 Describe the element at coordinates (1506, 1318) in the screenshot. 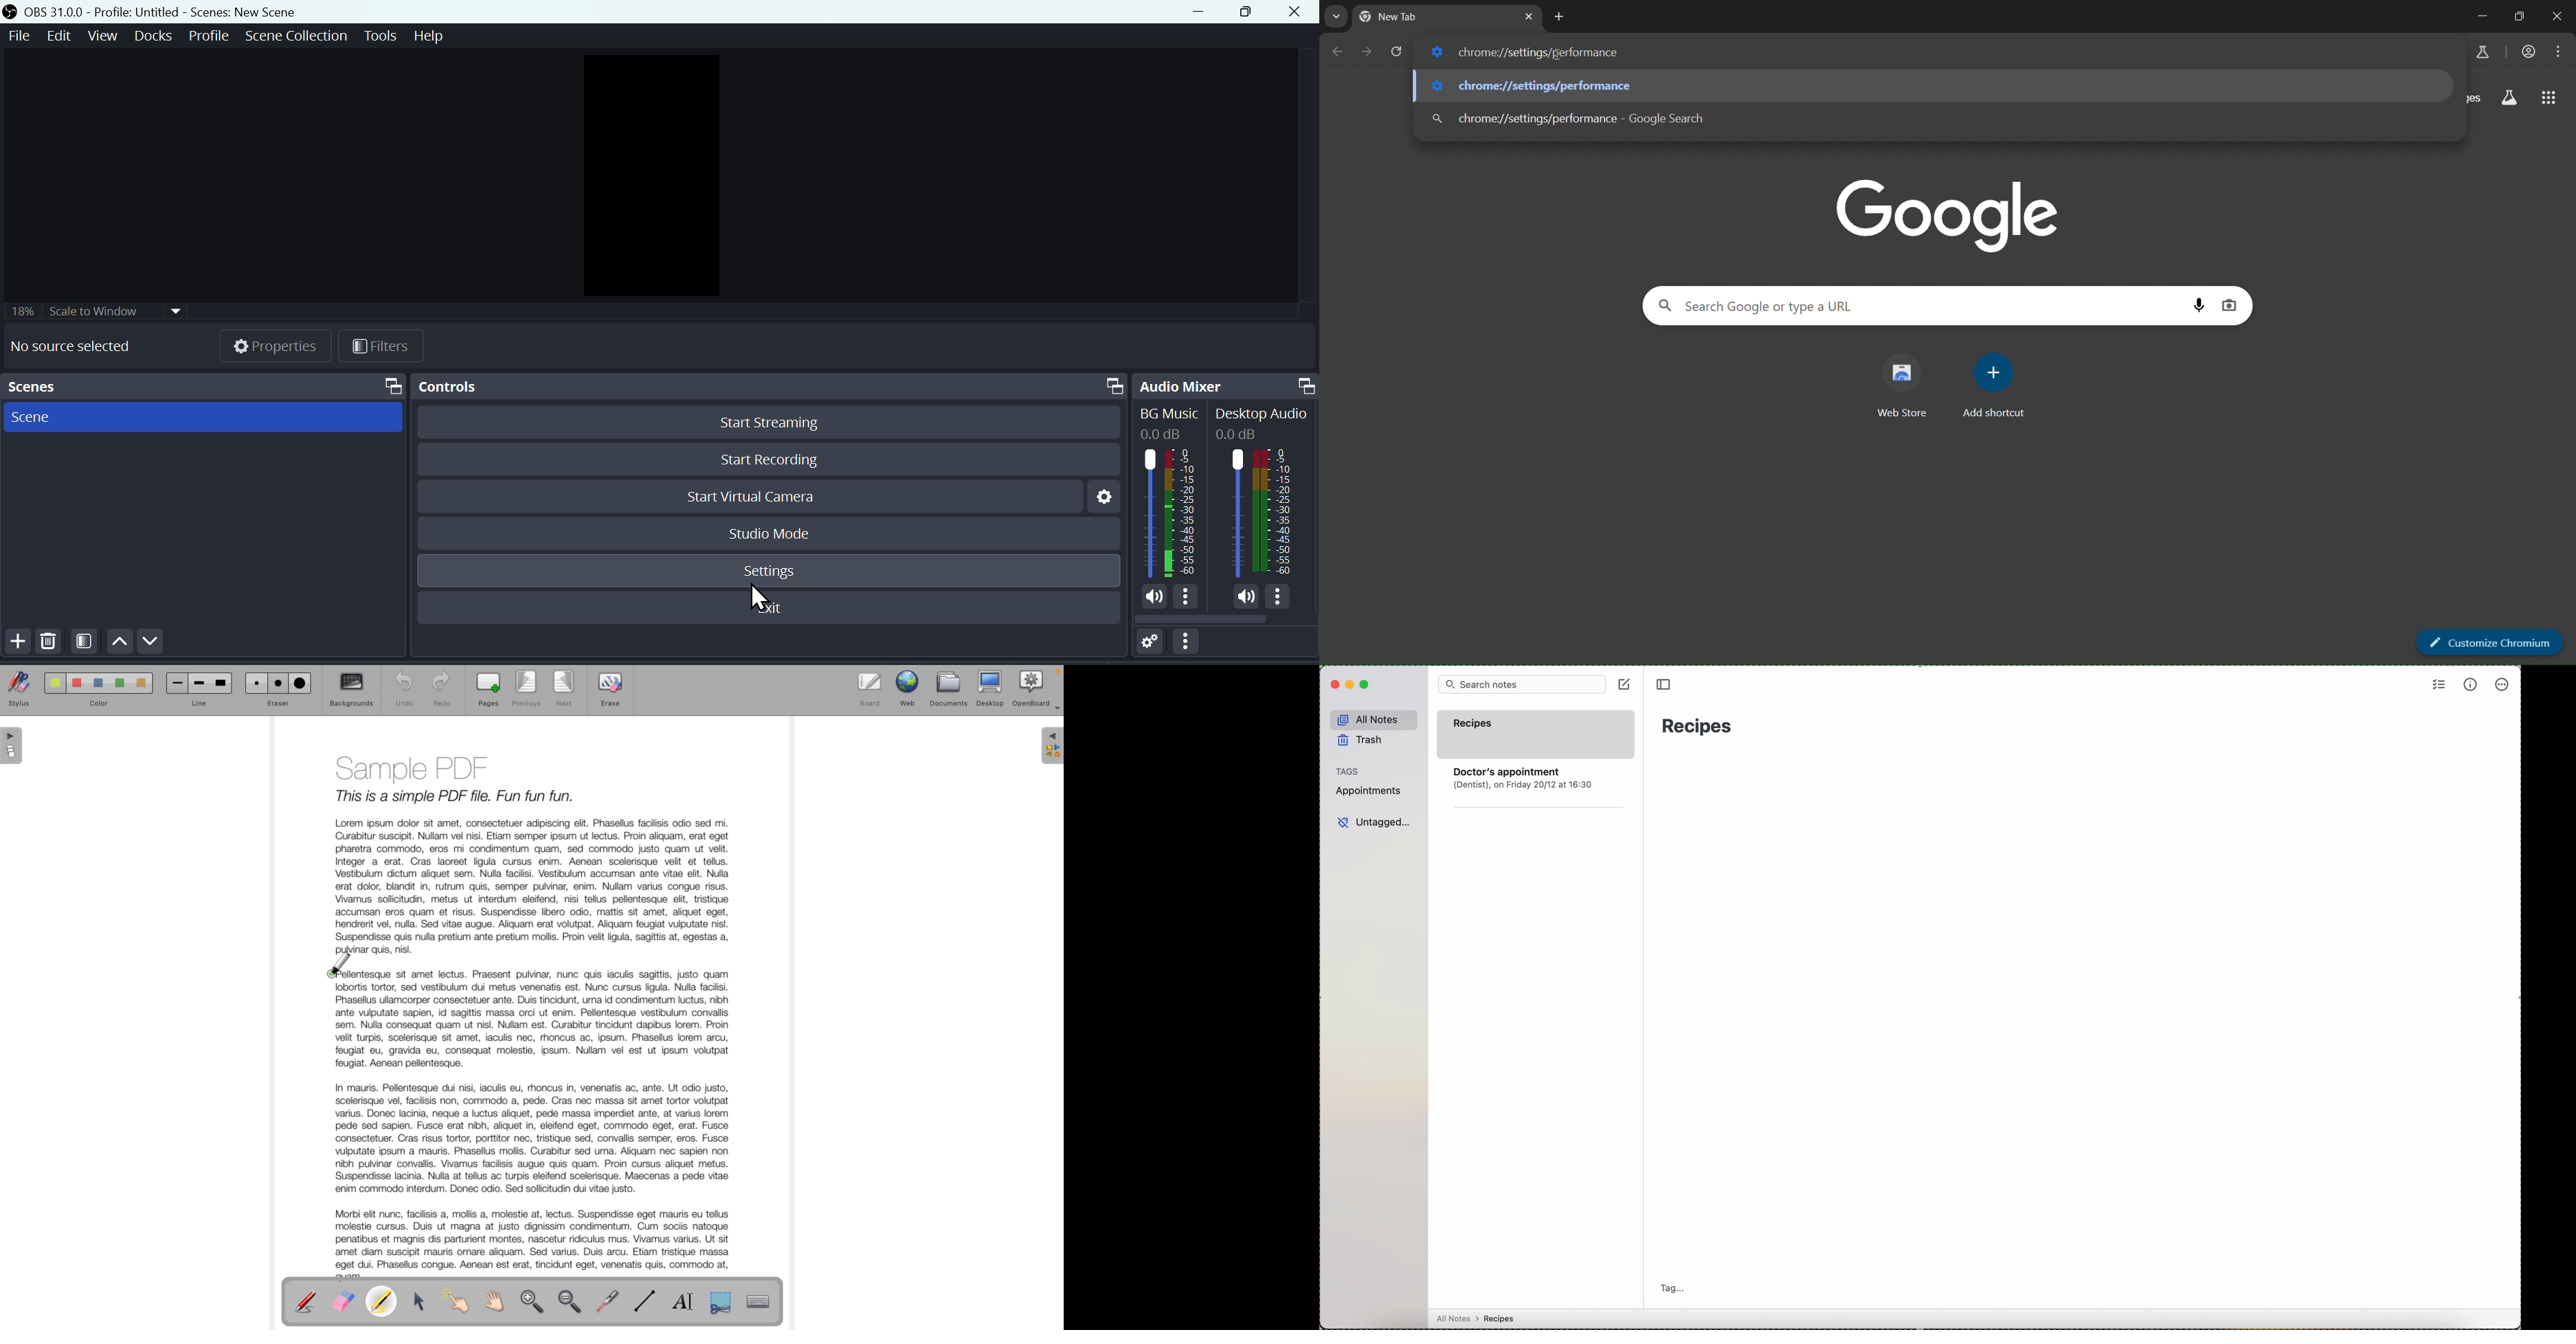

I see `all notes` at that location.